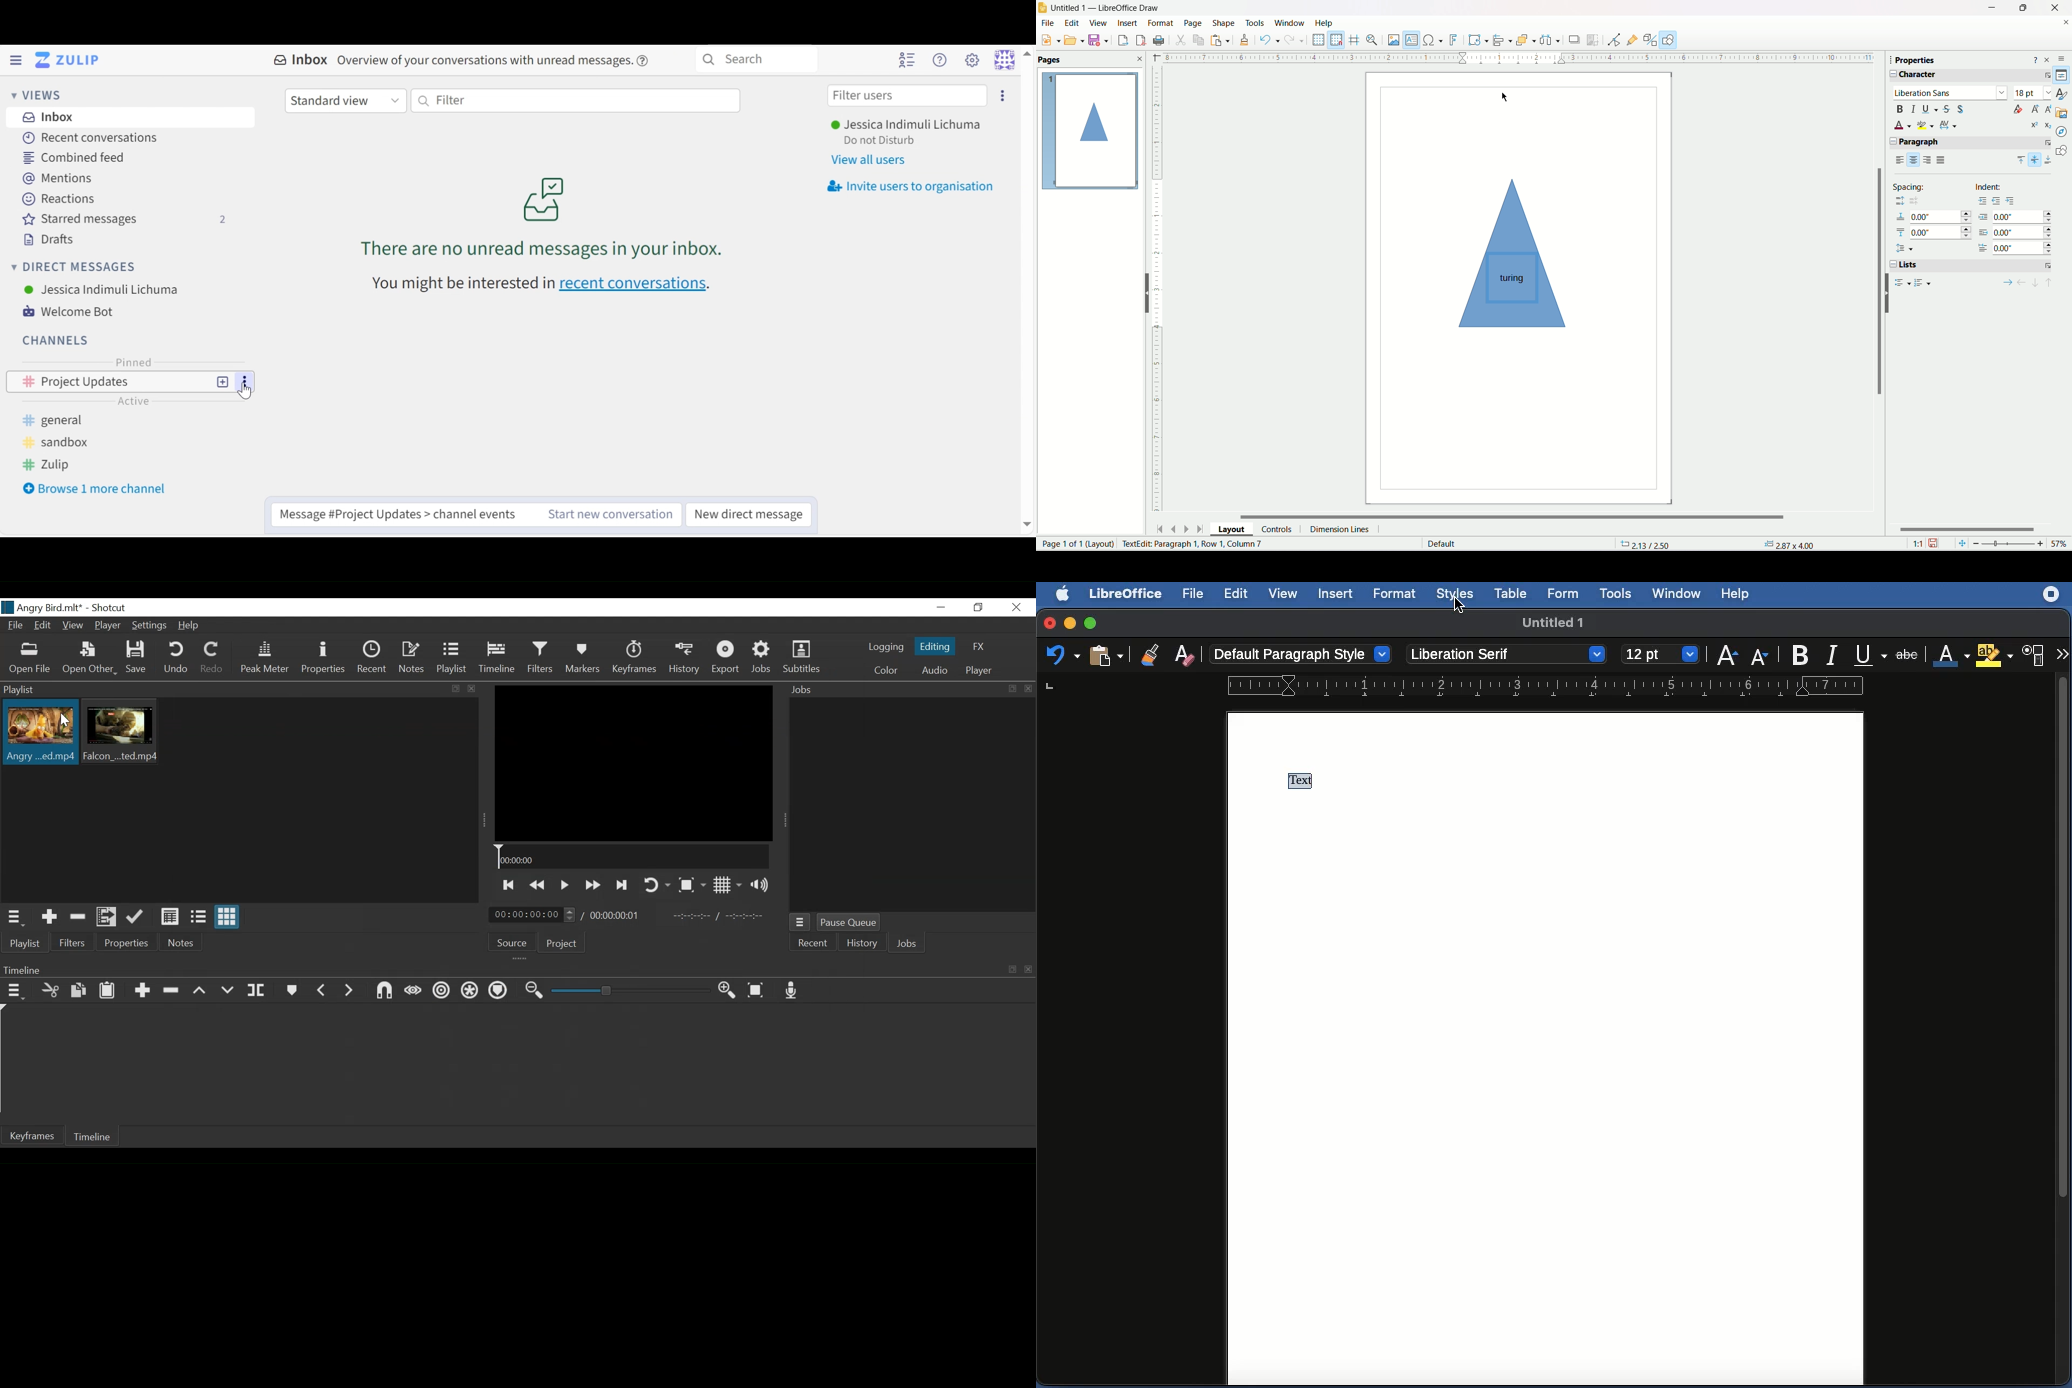  I want to click on Go to Home View, so click(65, 62).